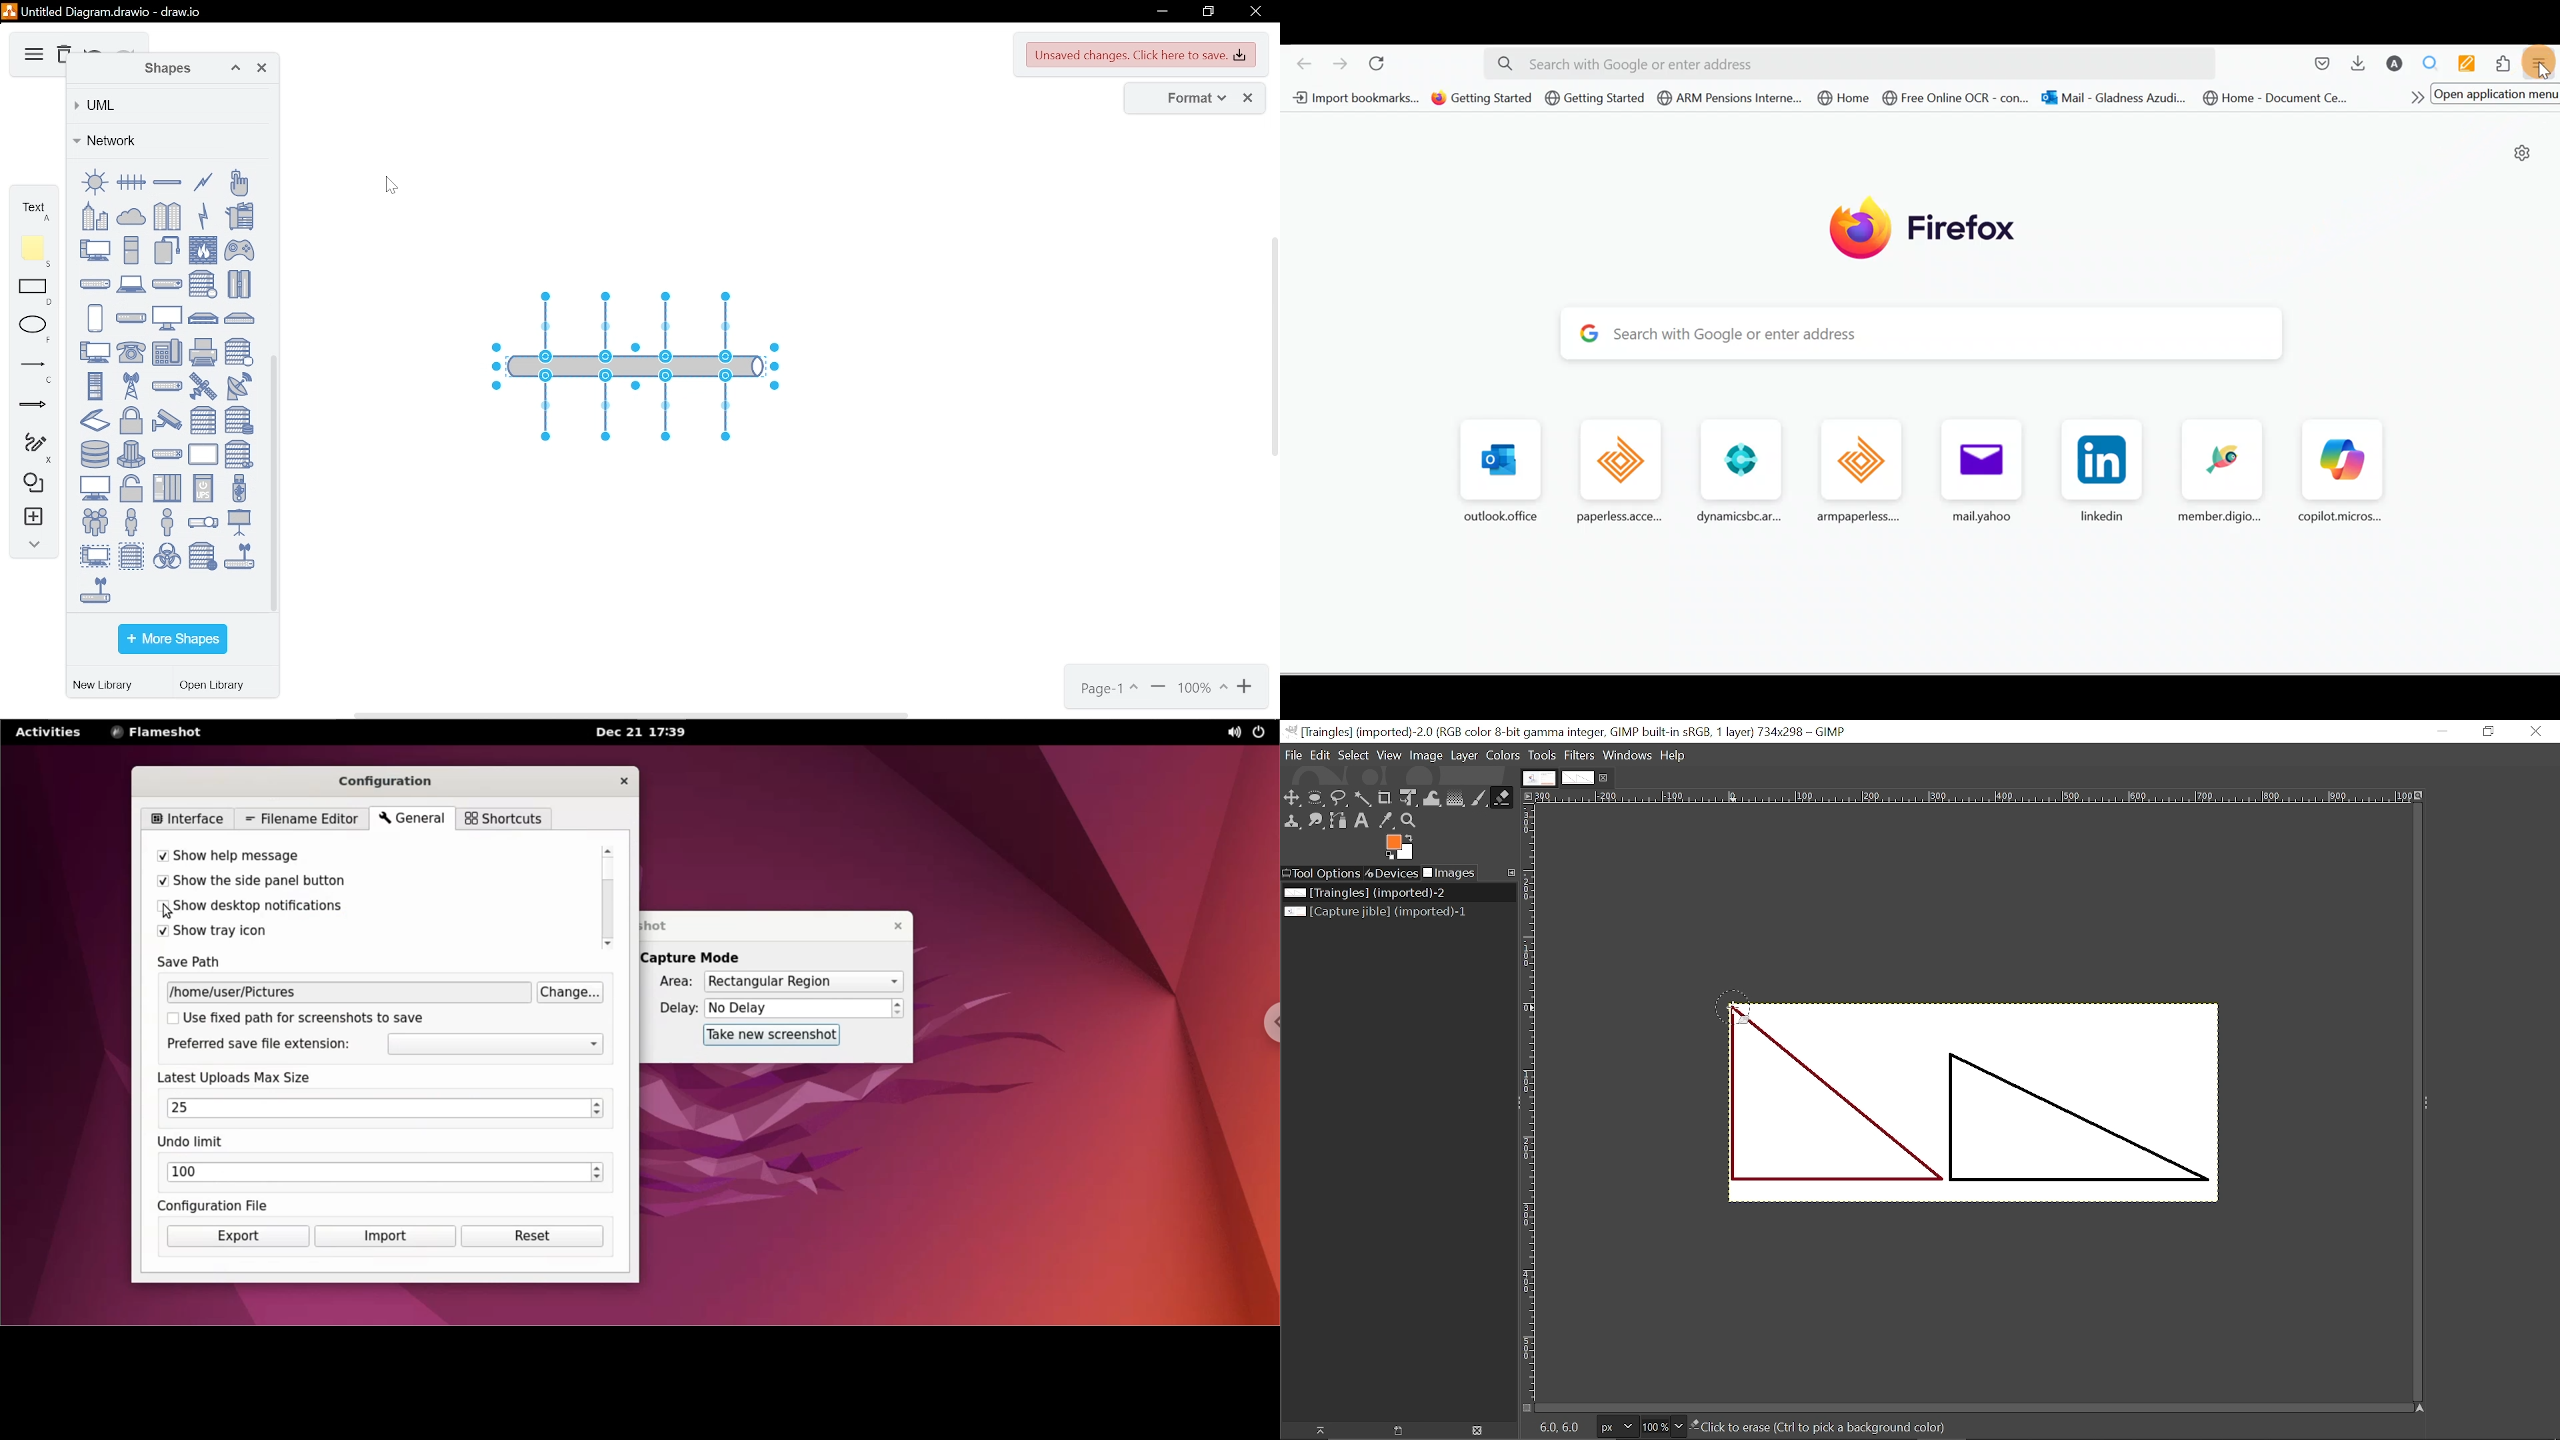 Image resolution: width=2576 pixels, height=1456 pixels. Describe the element at coordinates (95, 521) in the screenshot. I see `users` at that location.